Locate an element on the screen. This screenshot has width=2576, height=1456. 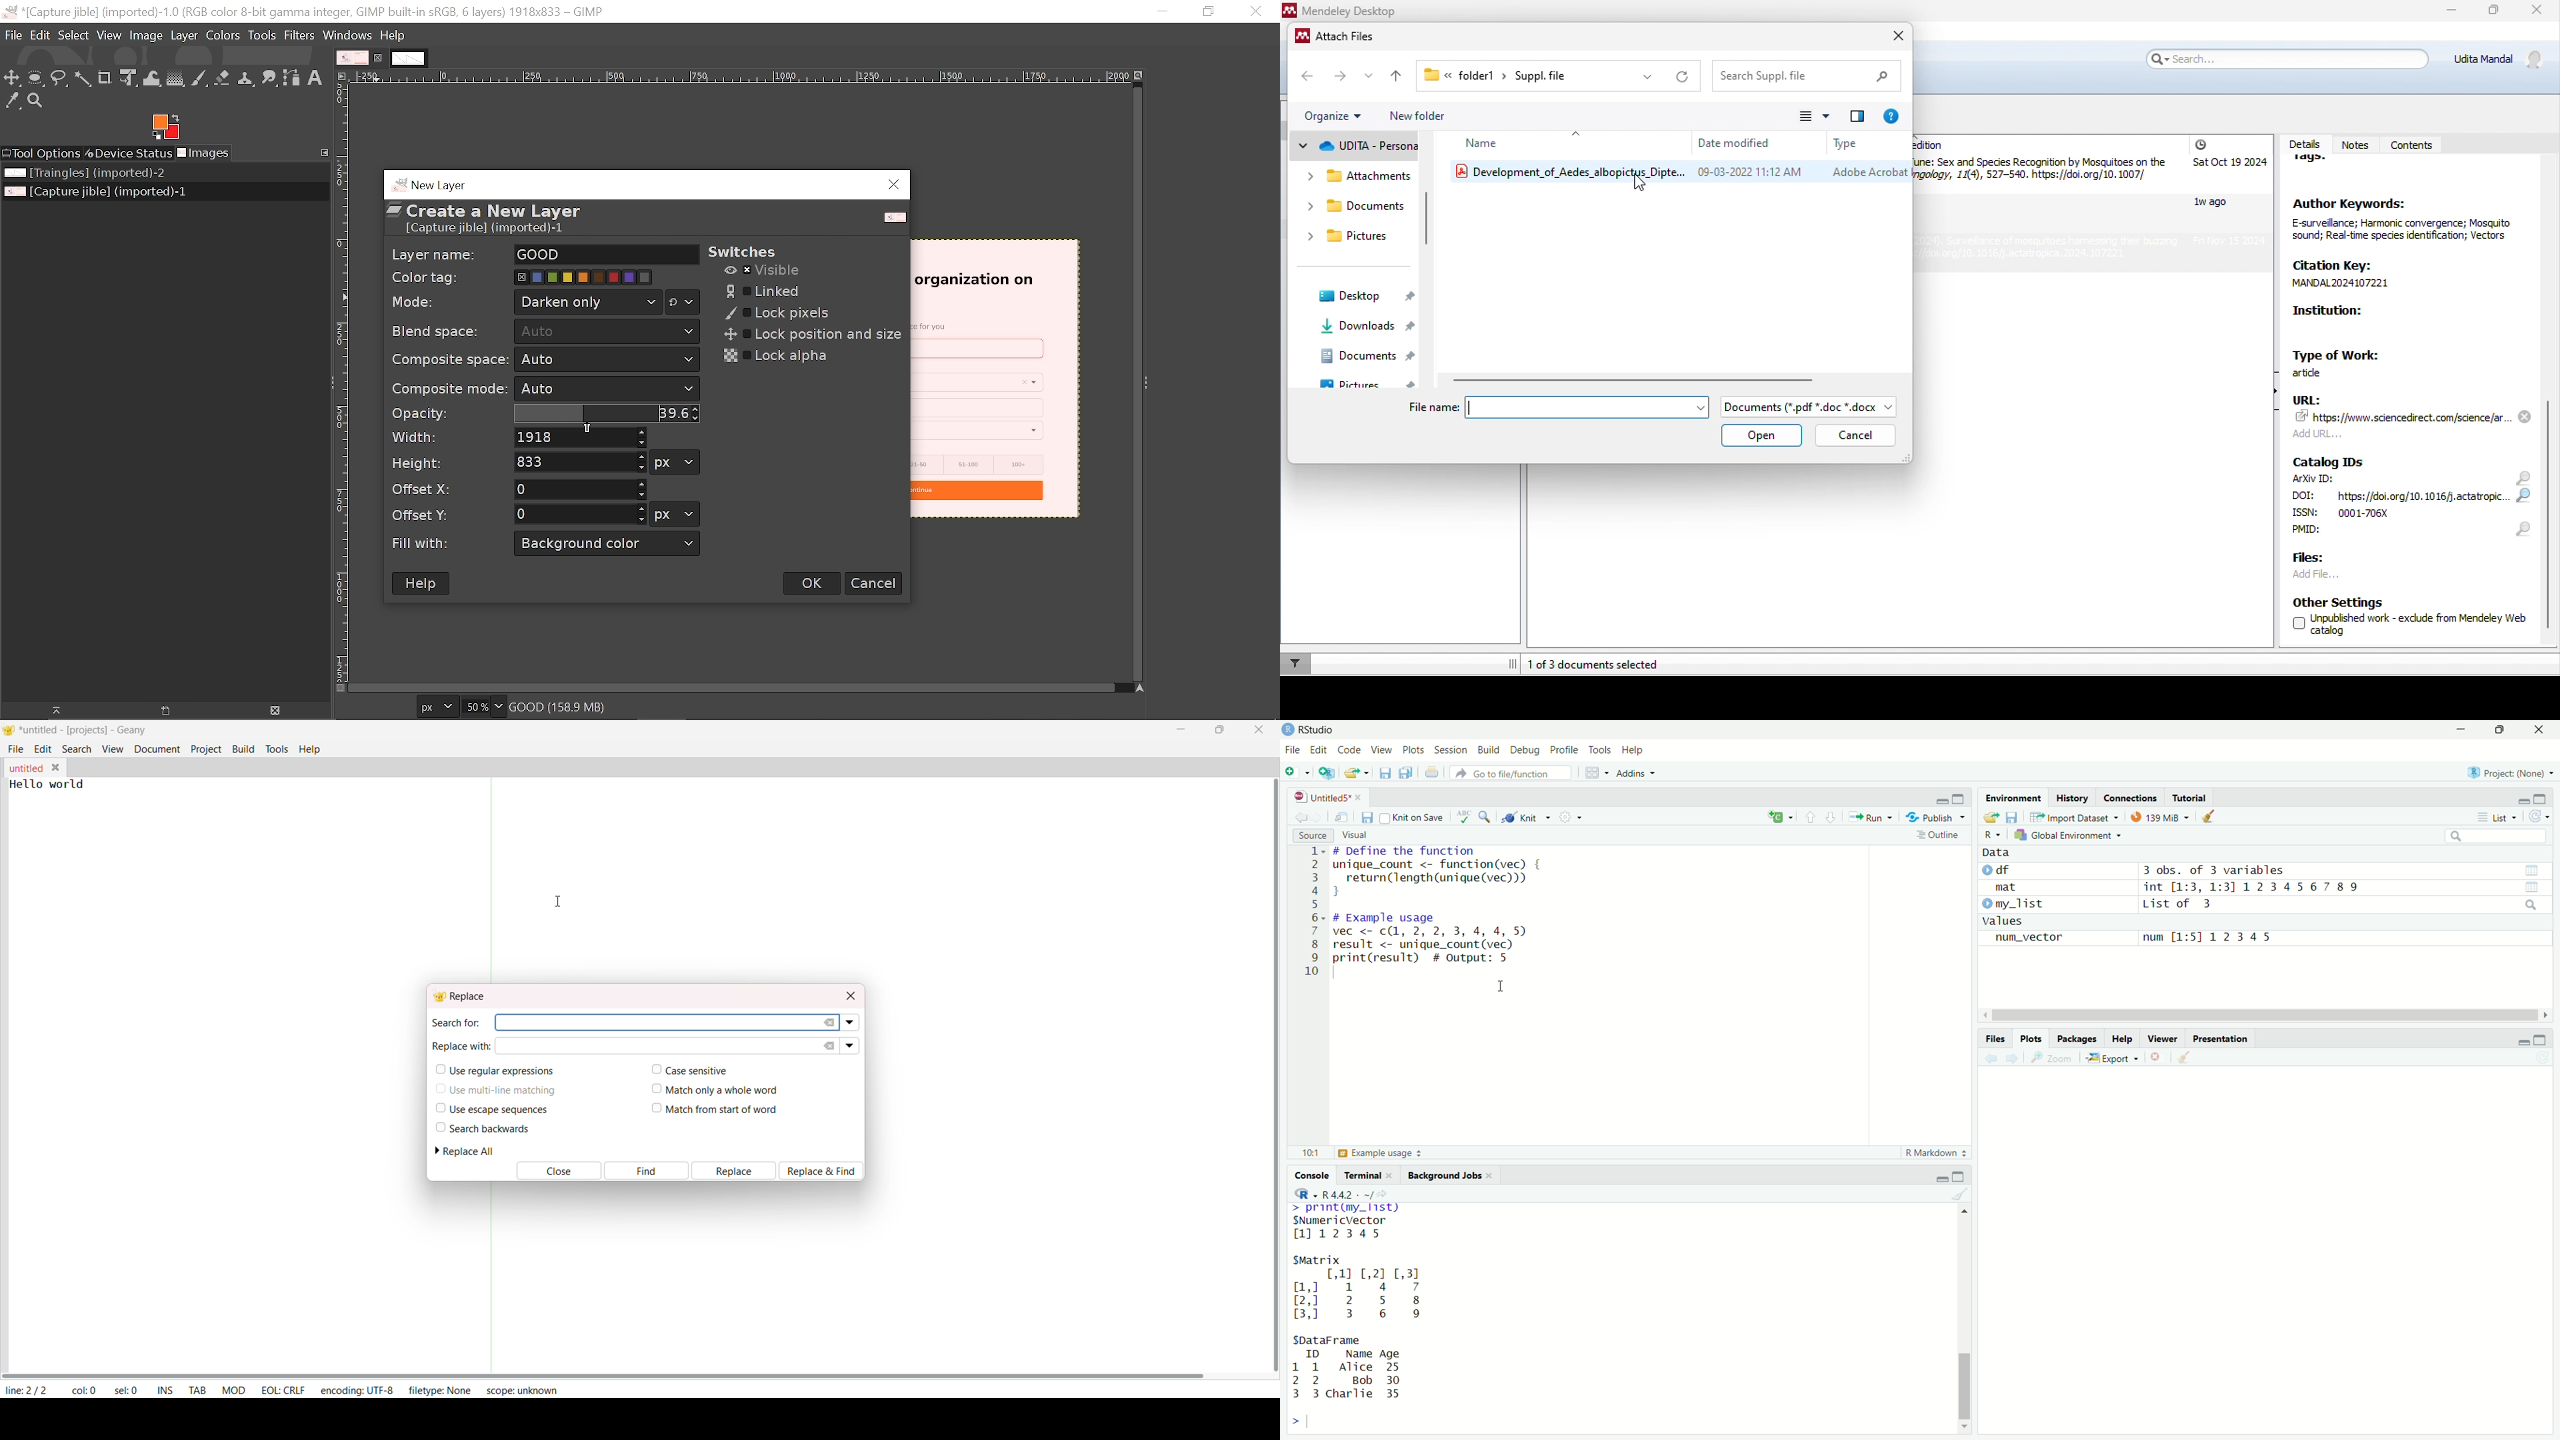
Publish is located at coordinates (1934, 817).